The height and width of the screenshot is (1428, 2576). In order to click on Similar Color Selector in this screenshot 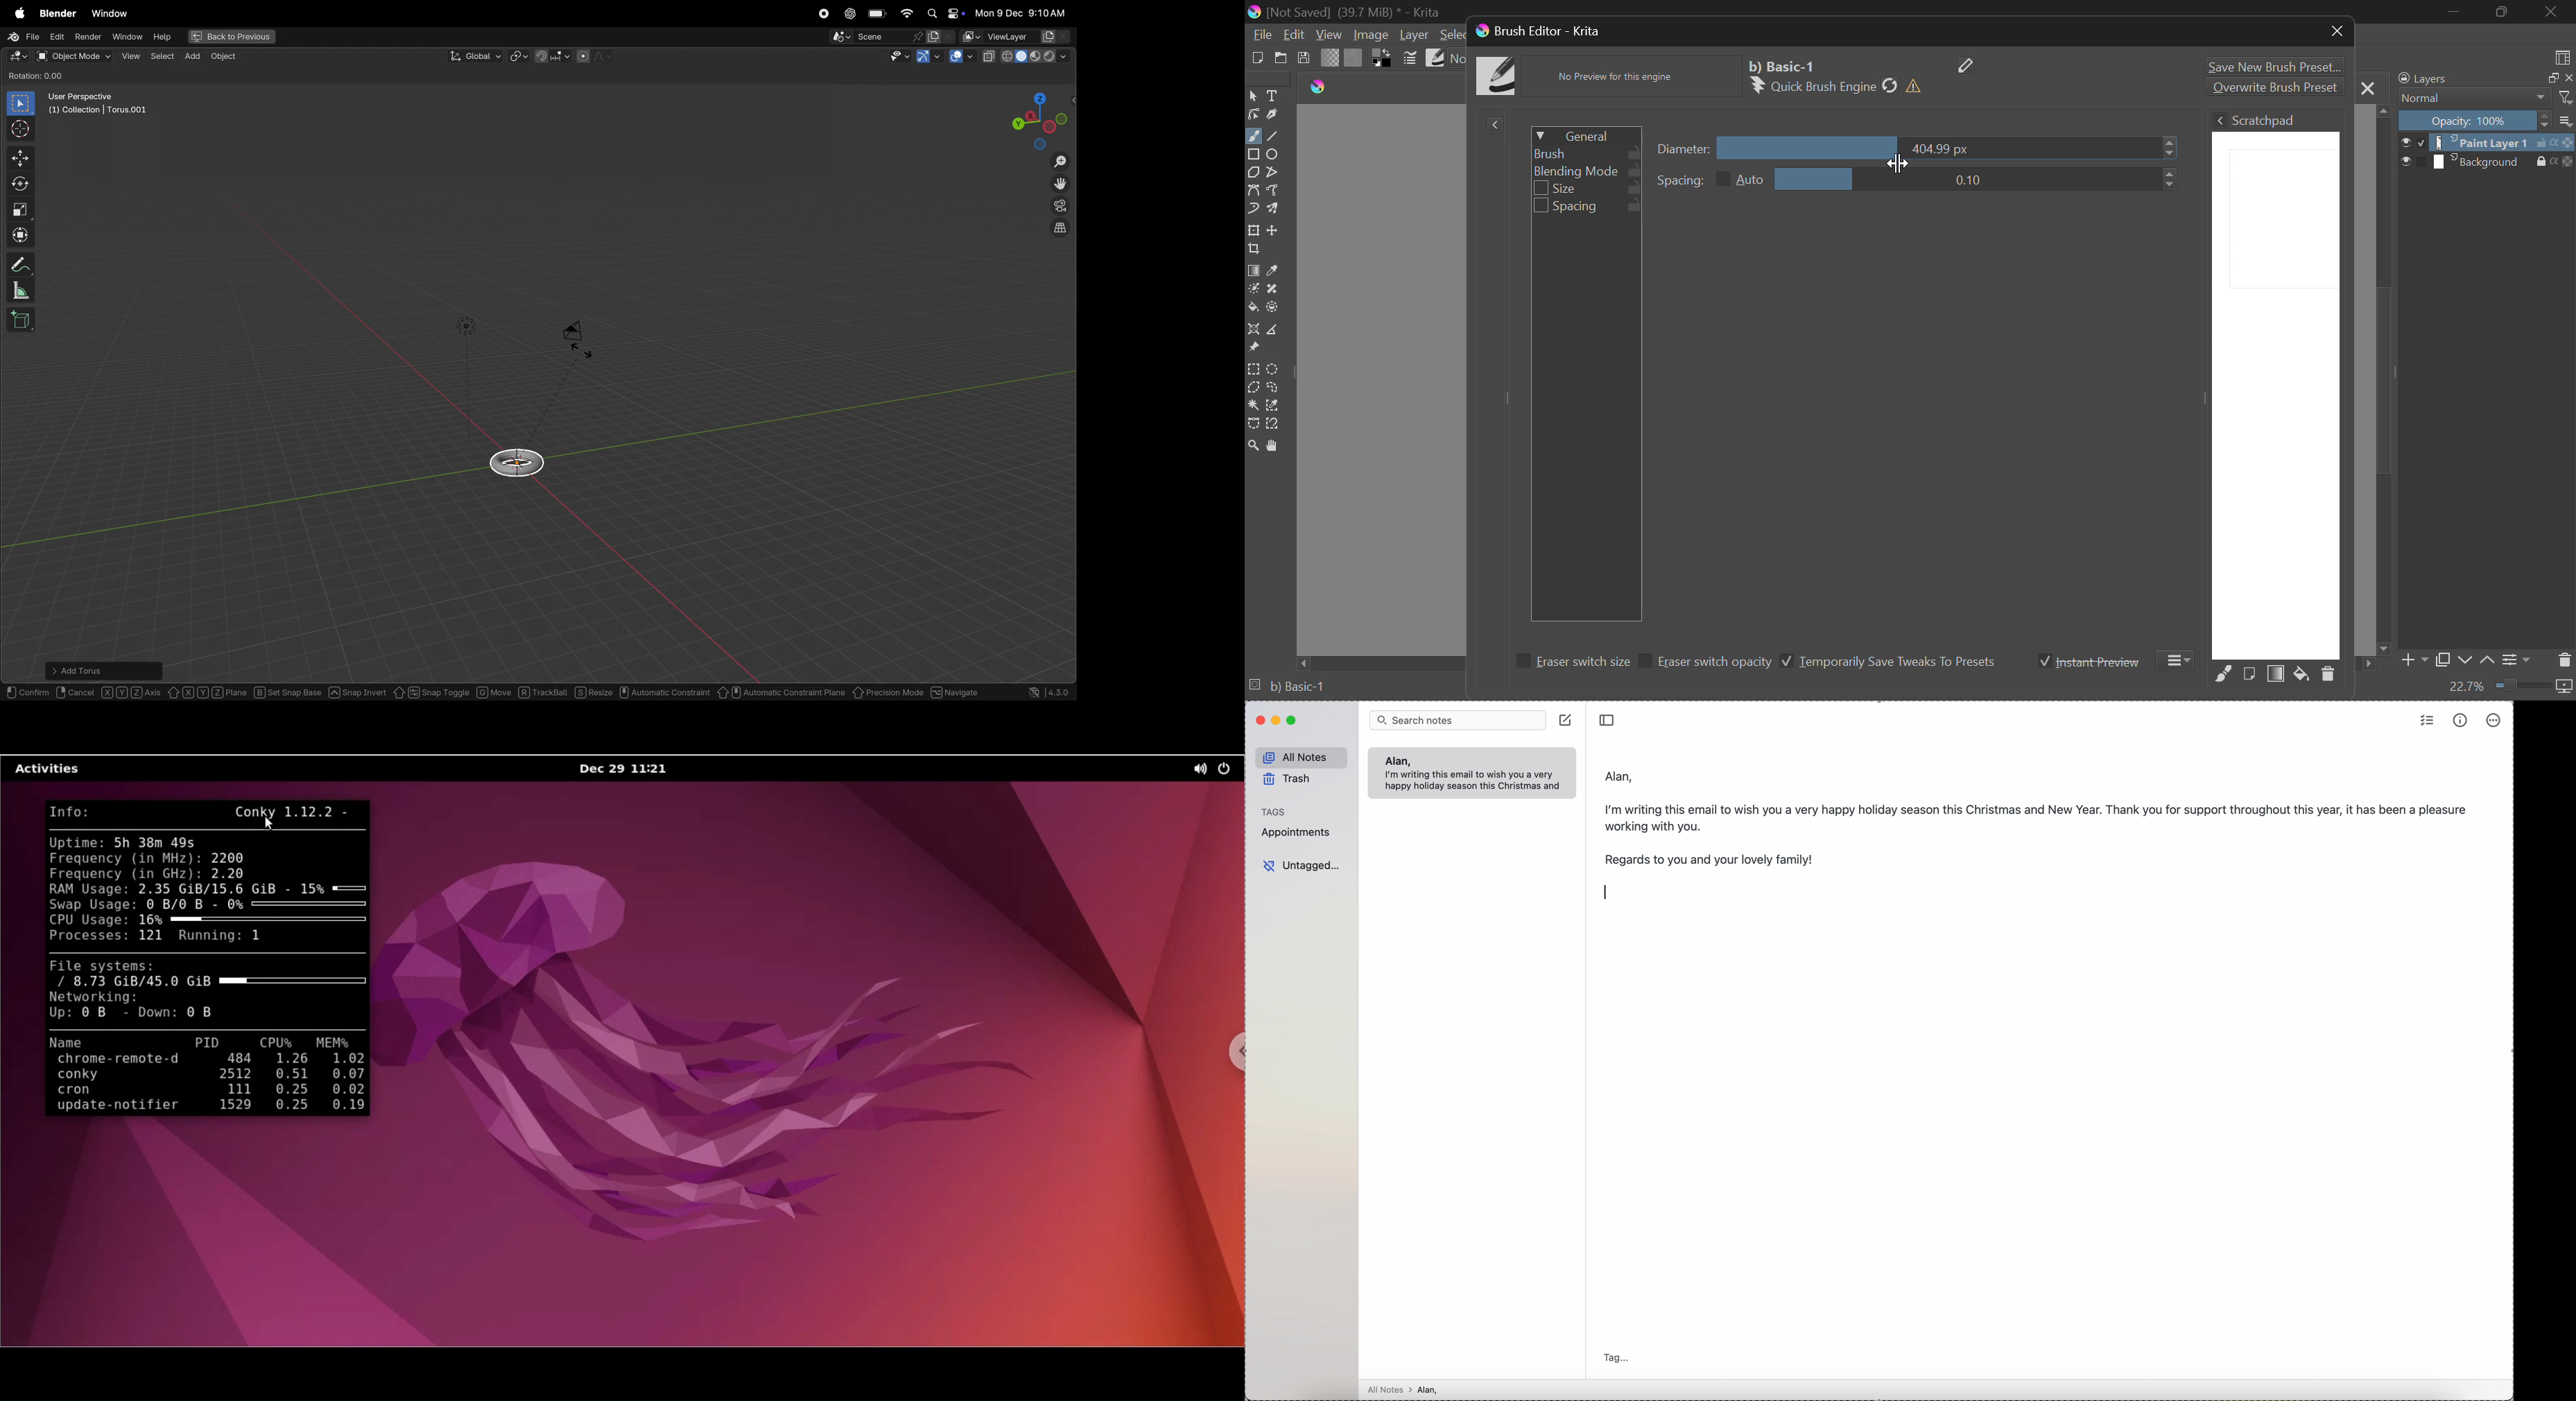, I will do `click(1274, 407)`.